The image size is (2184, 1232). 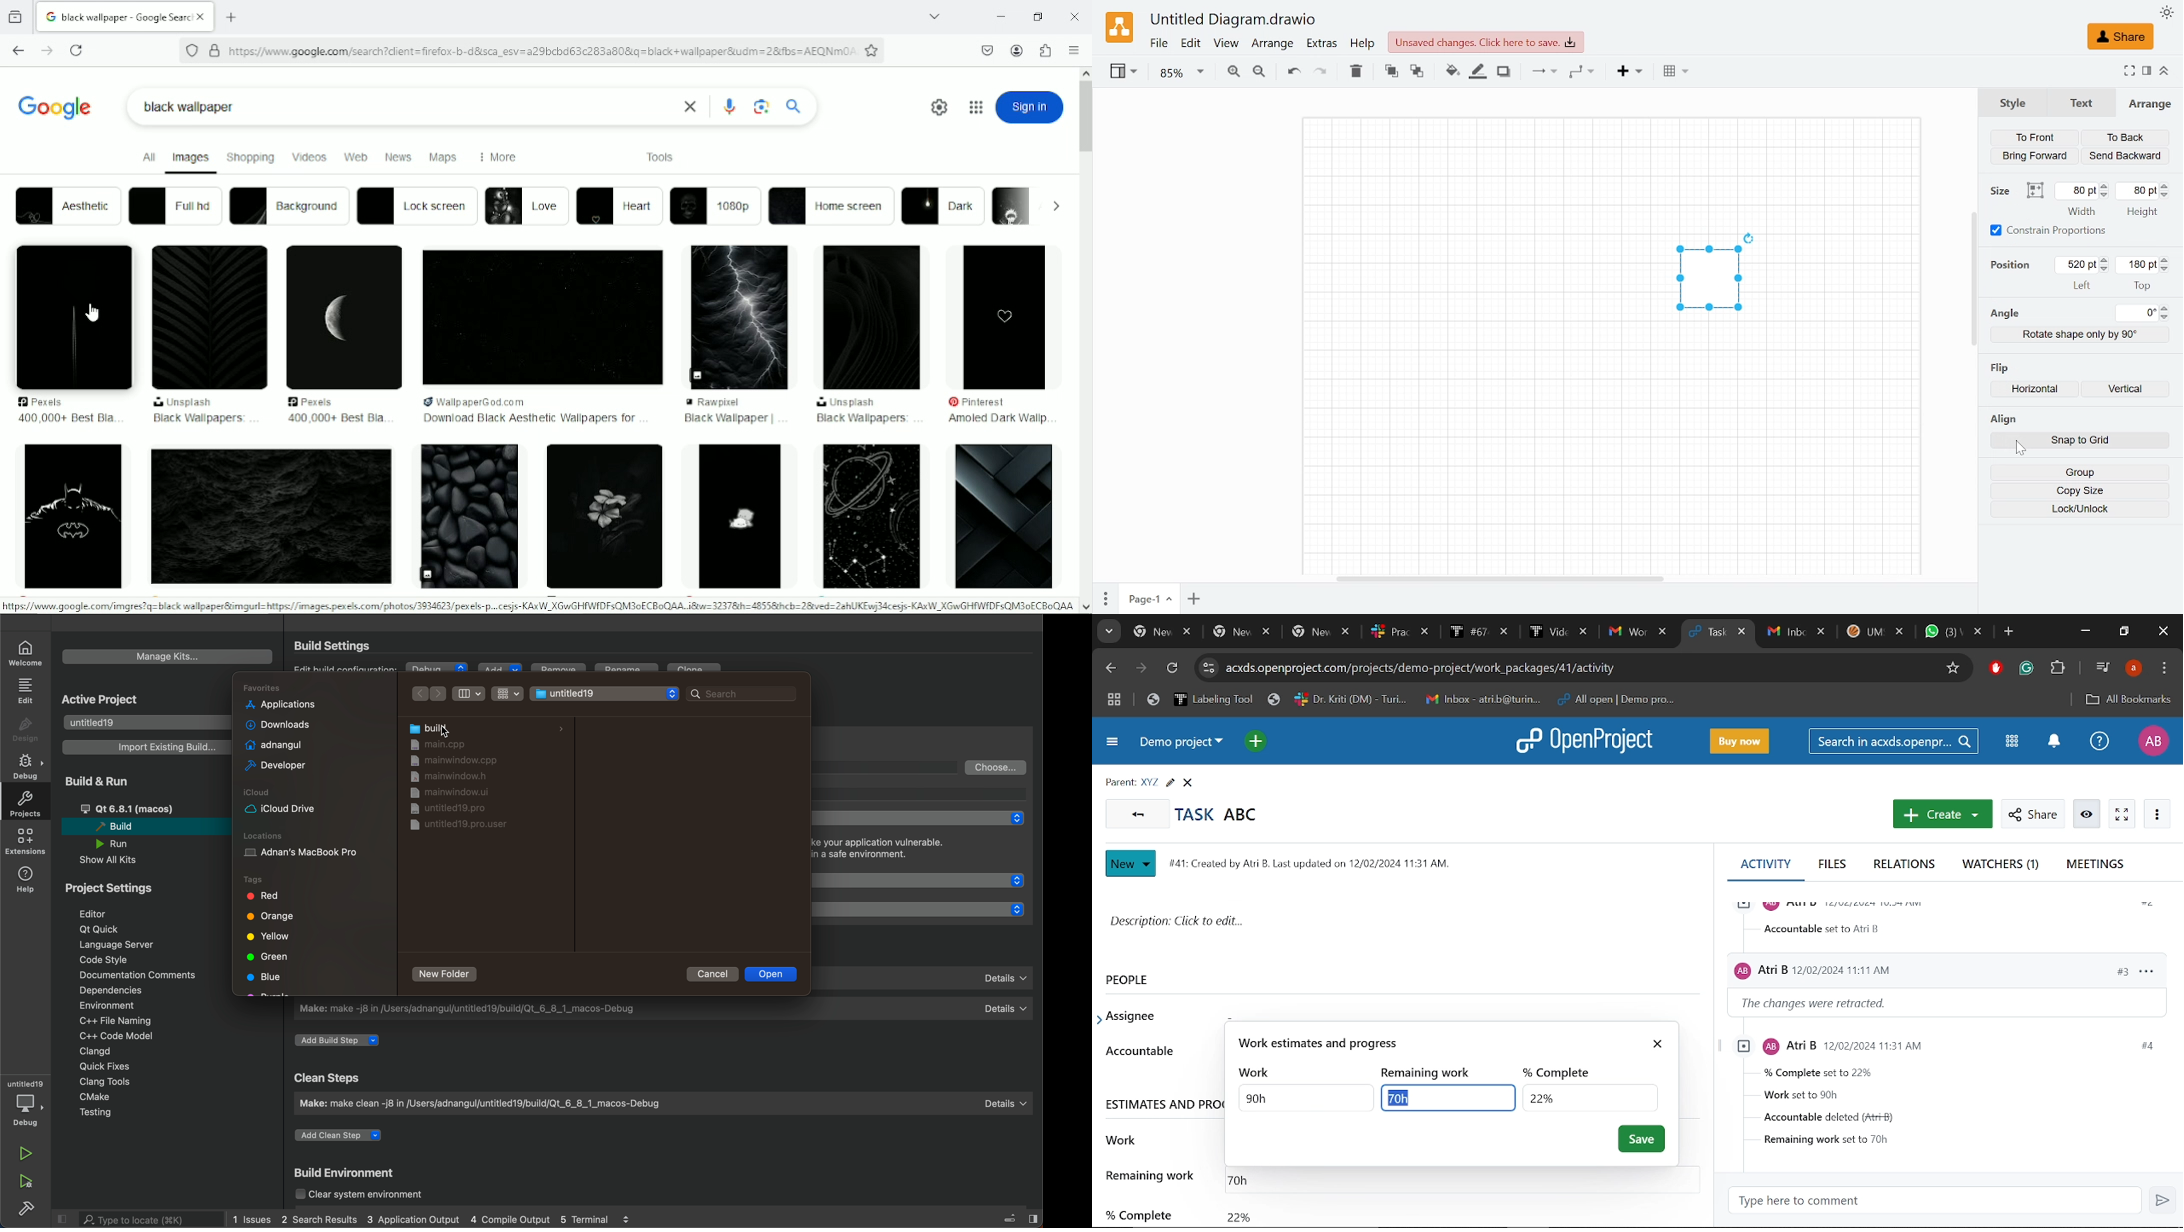 What do you see at coordinates (373, 1195) in the screenshot?
I see `clear system ` at bounding box center [373, 1195].